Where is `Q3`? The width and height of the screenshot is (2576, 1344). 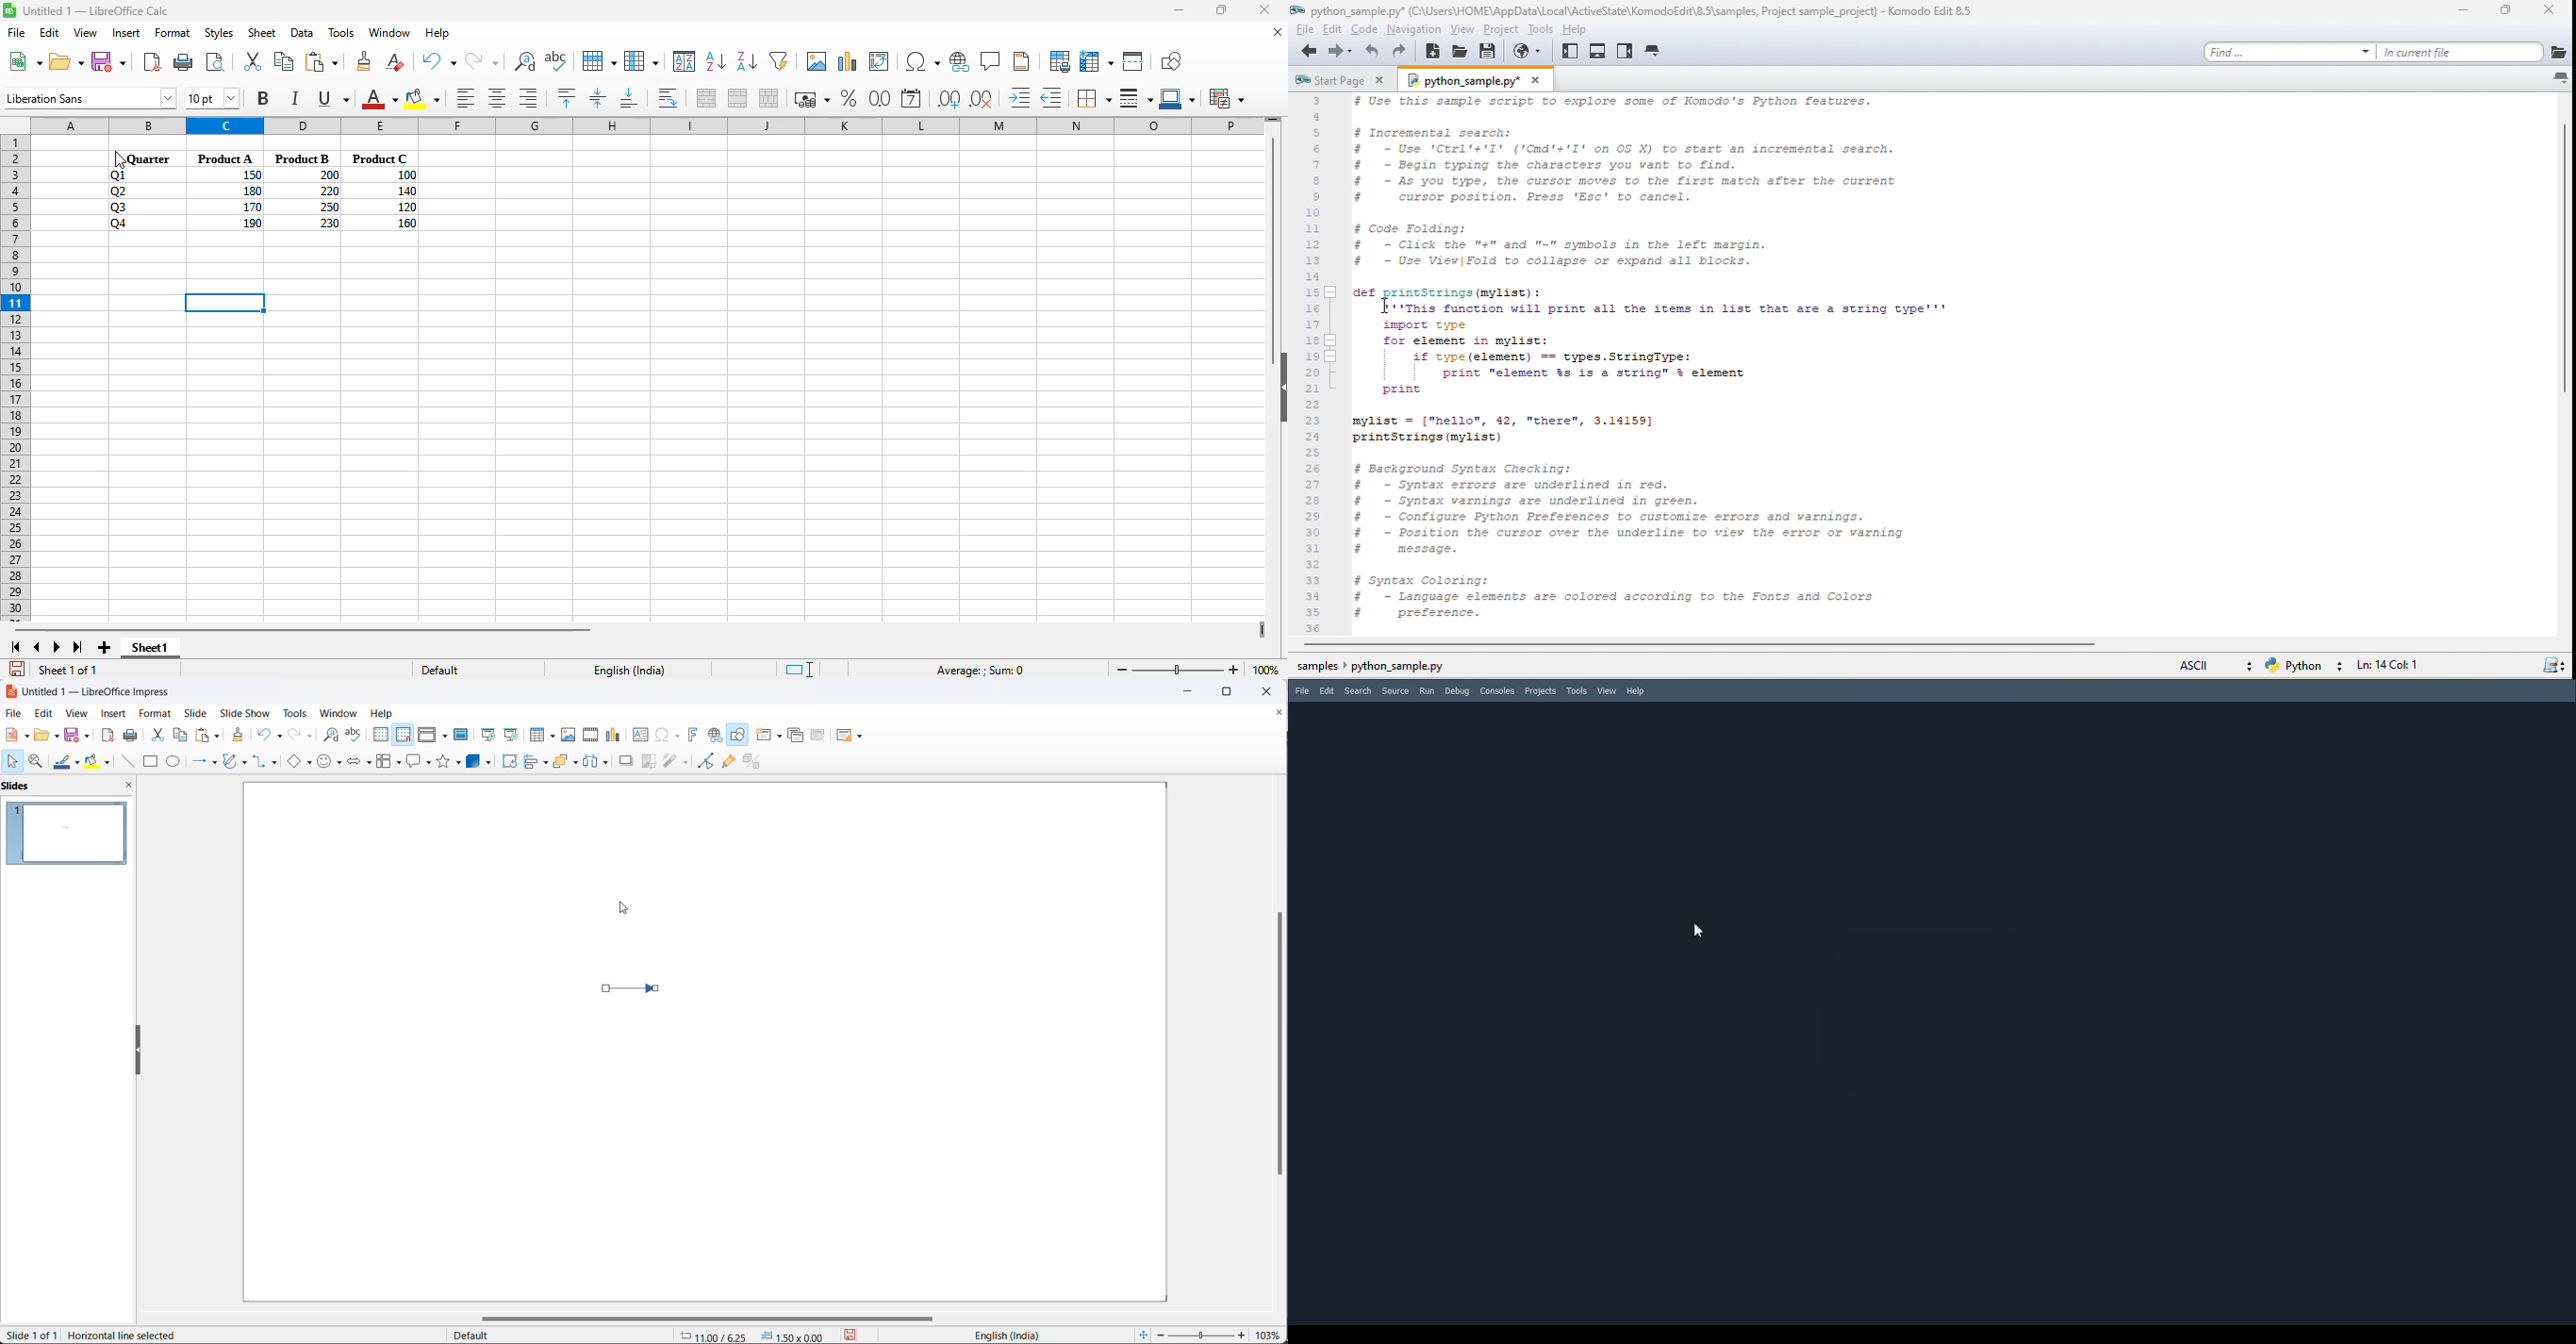
Q3 is located at coordinates (120, 207).